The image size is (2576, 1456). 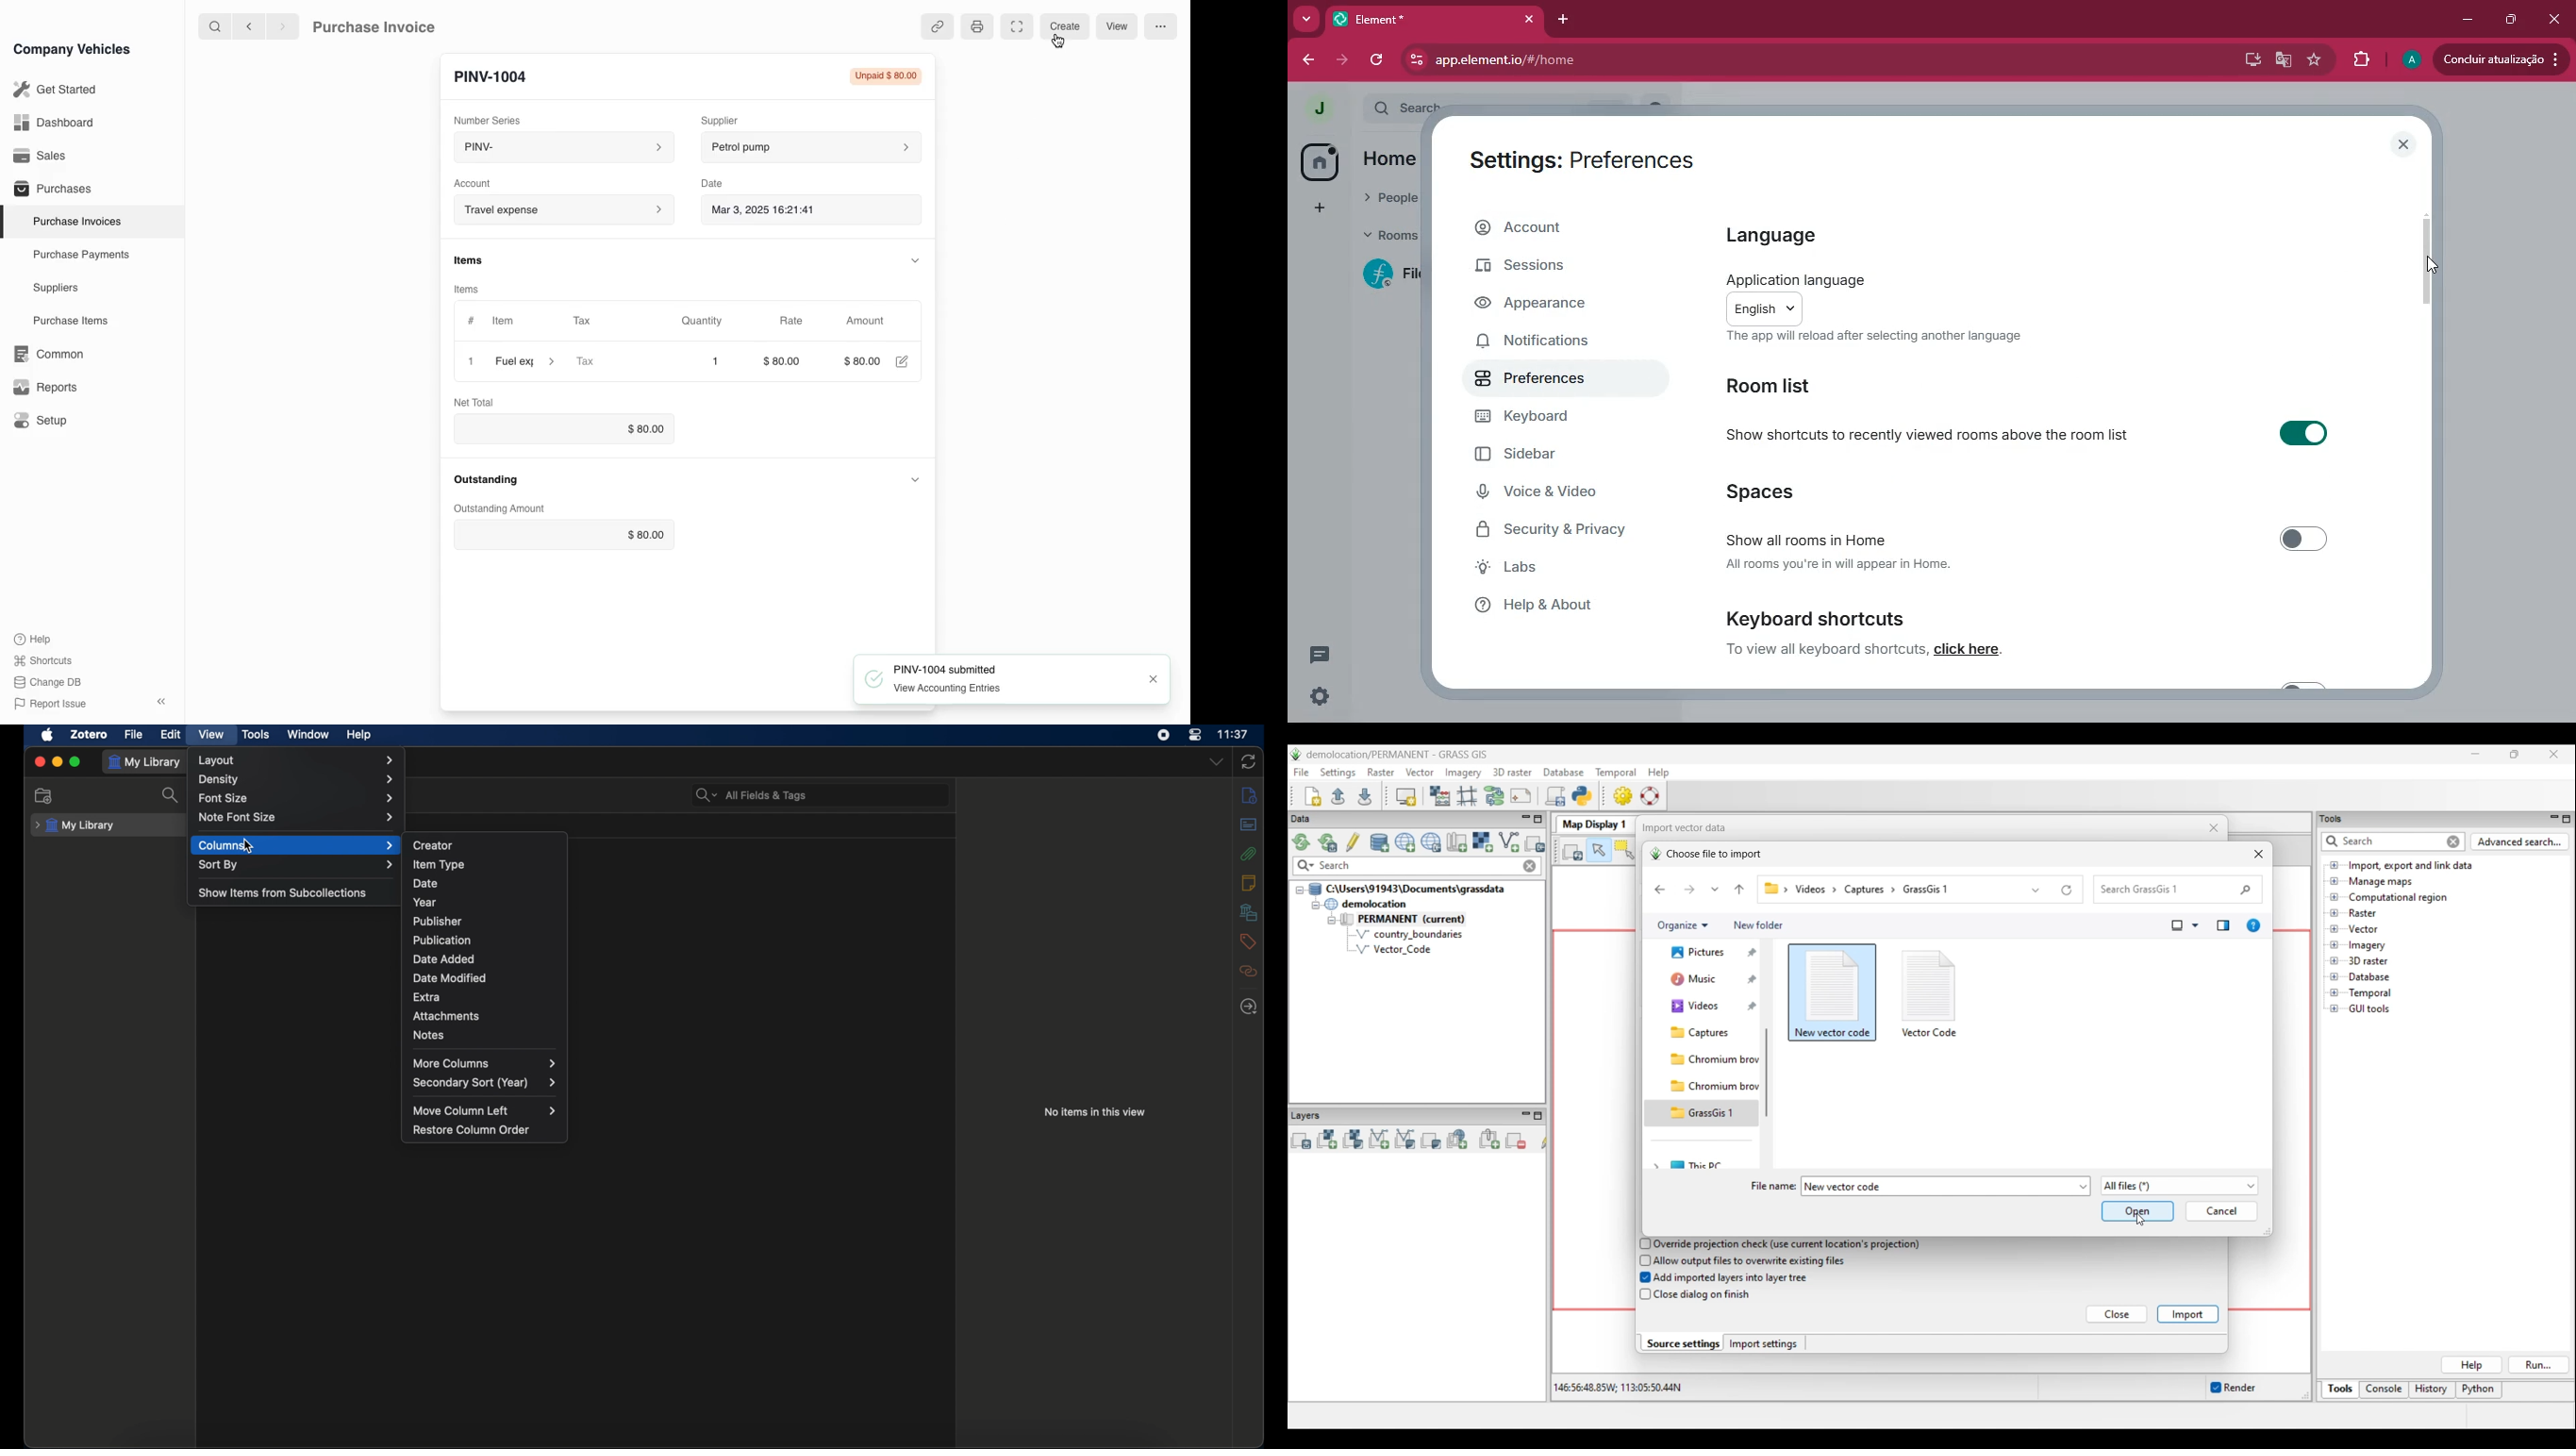 What do you see at coordinates (2507, 21) in the screenshot?
I see `maximize` at bounding box center [2507, 21].